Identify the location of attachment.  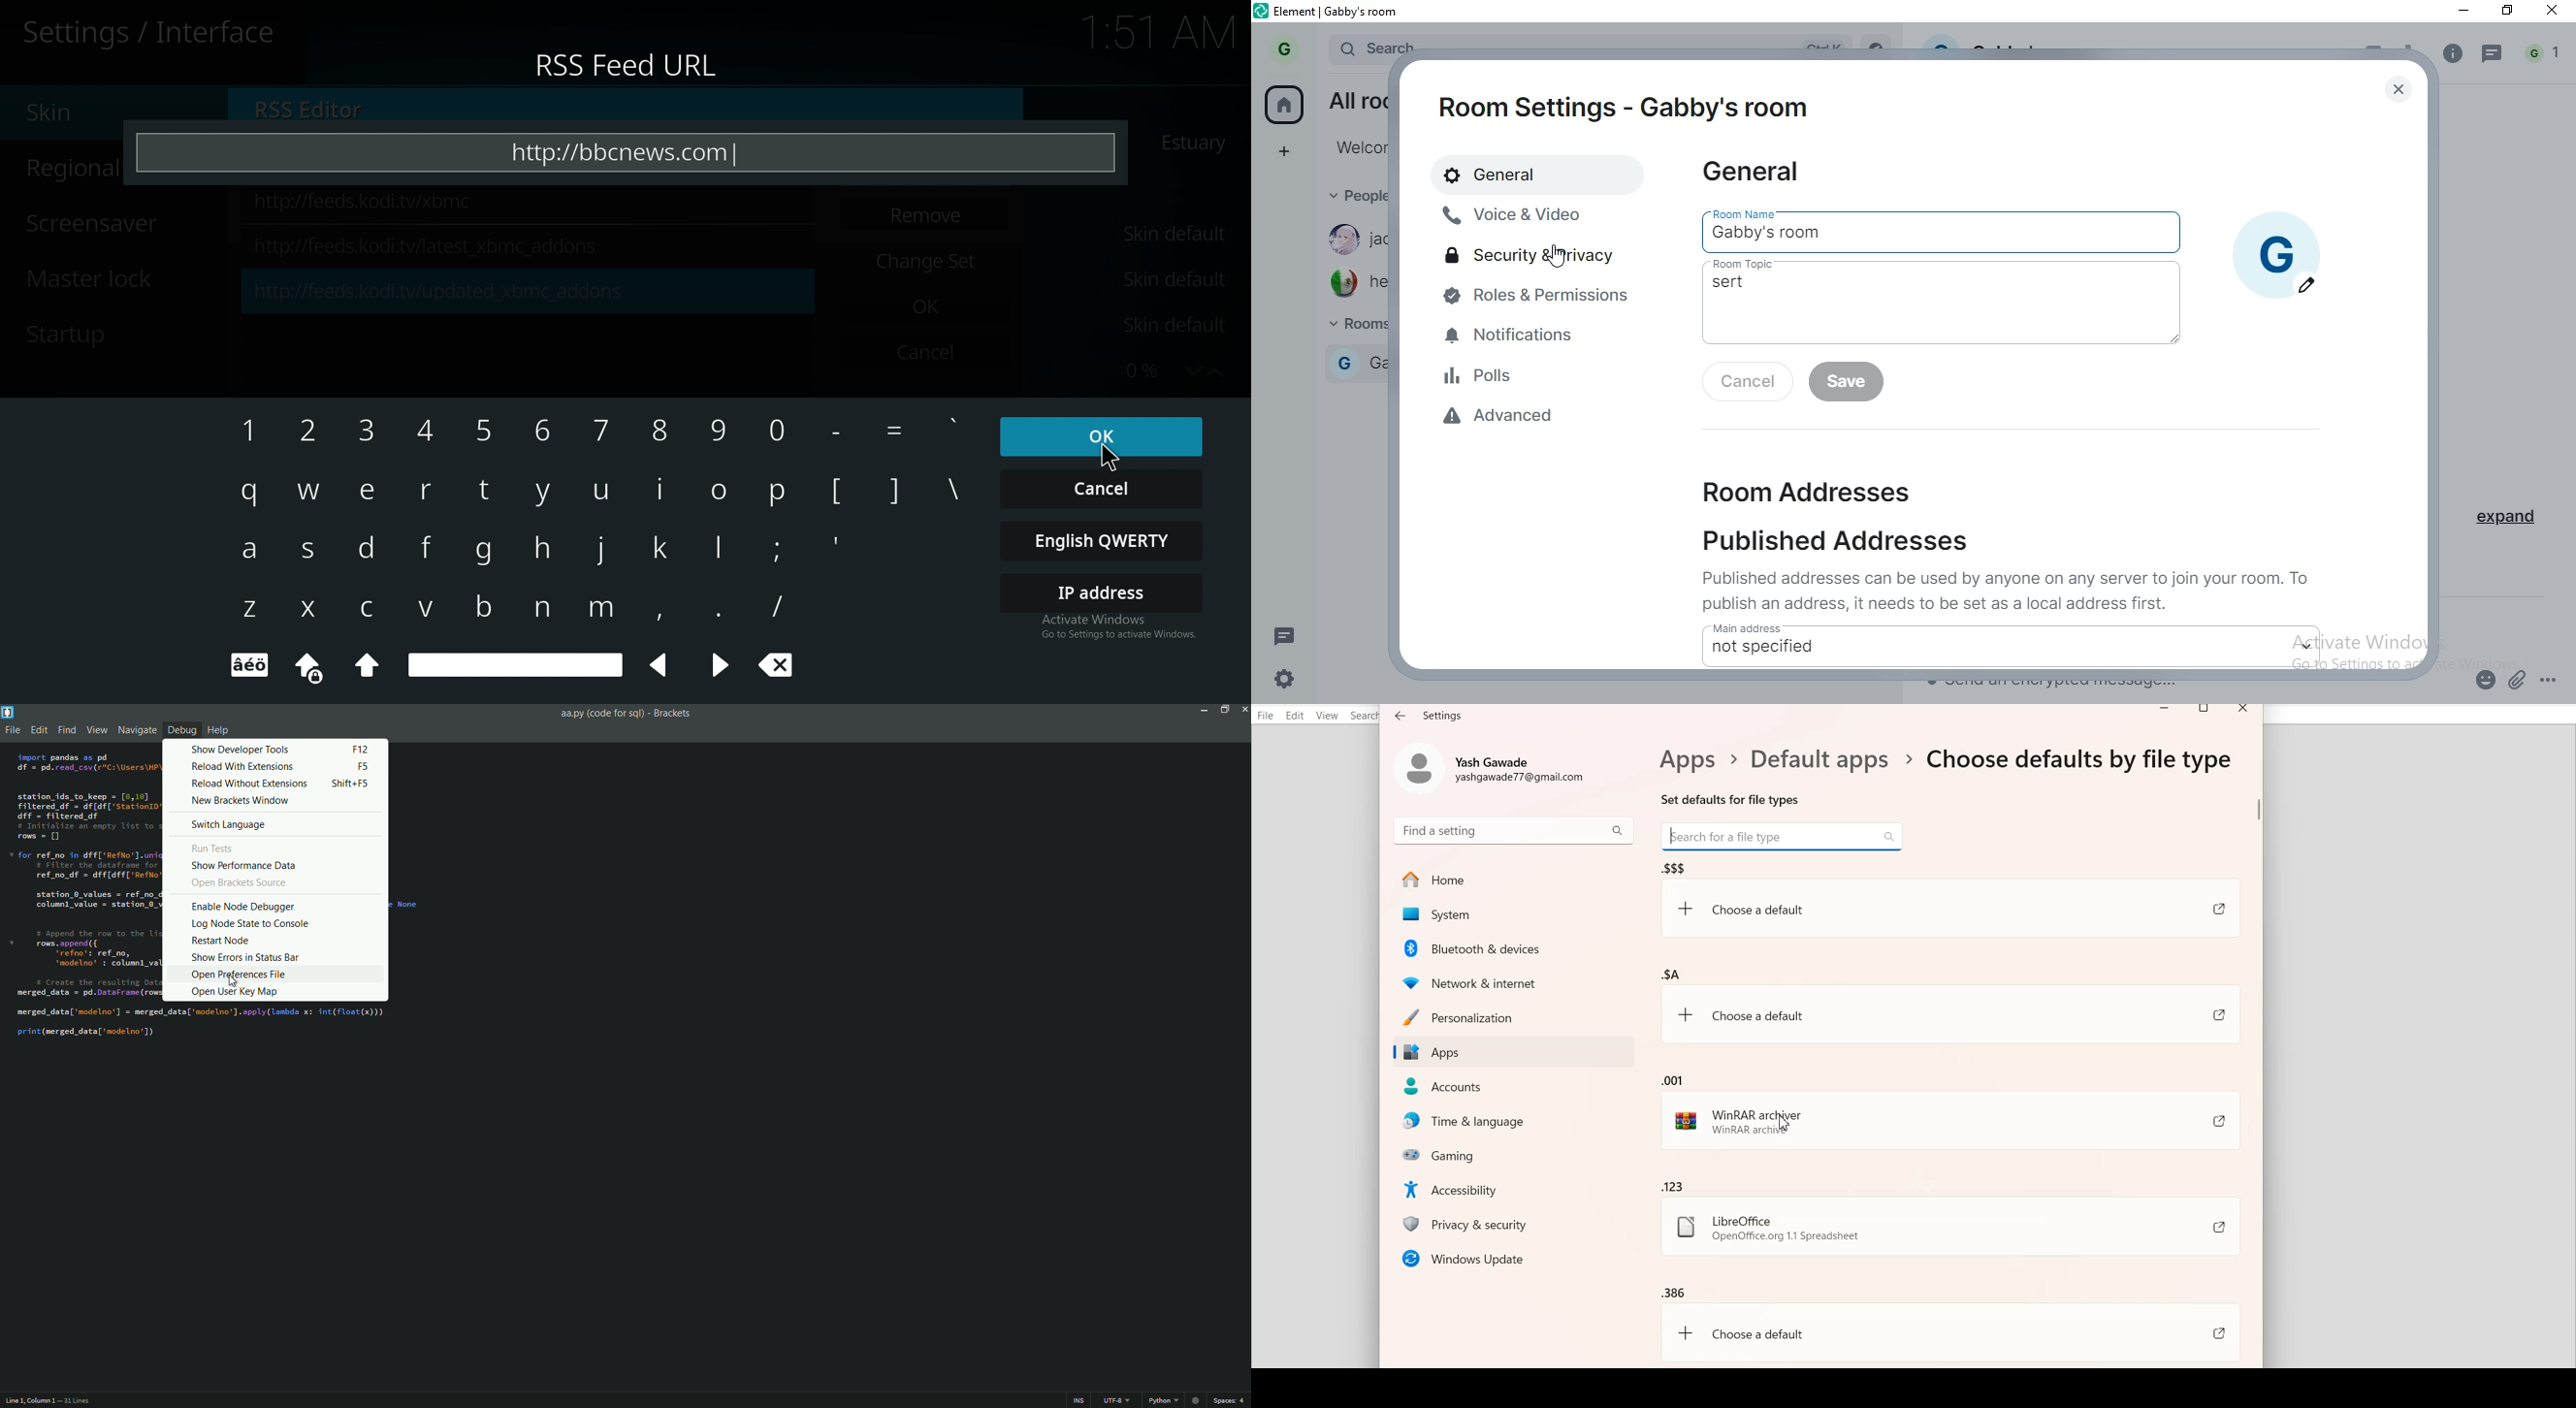
(2519, 679).